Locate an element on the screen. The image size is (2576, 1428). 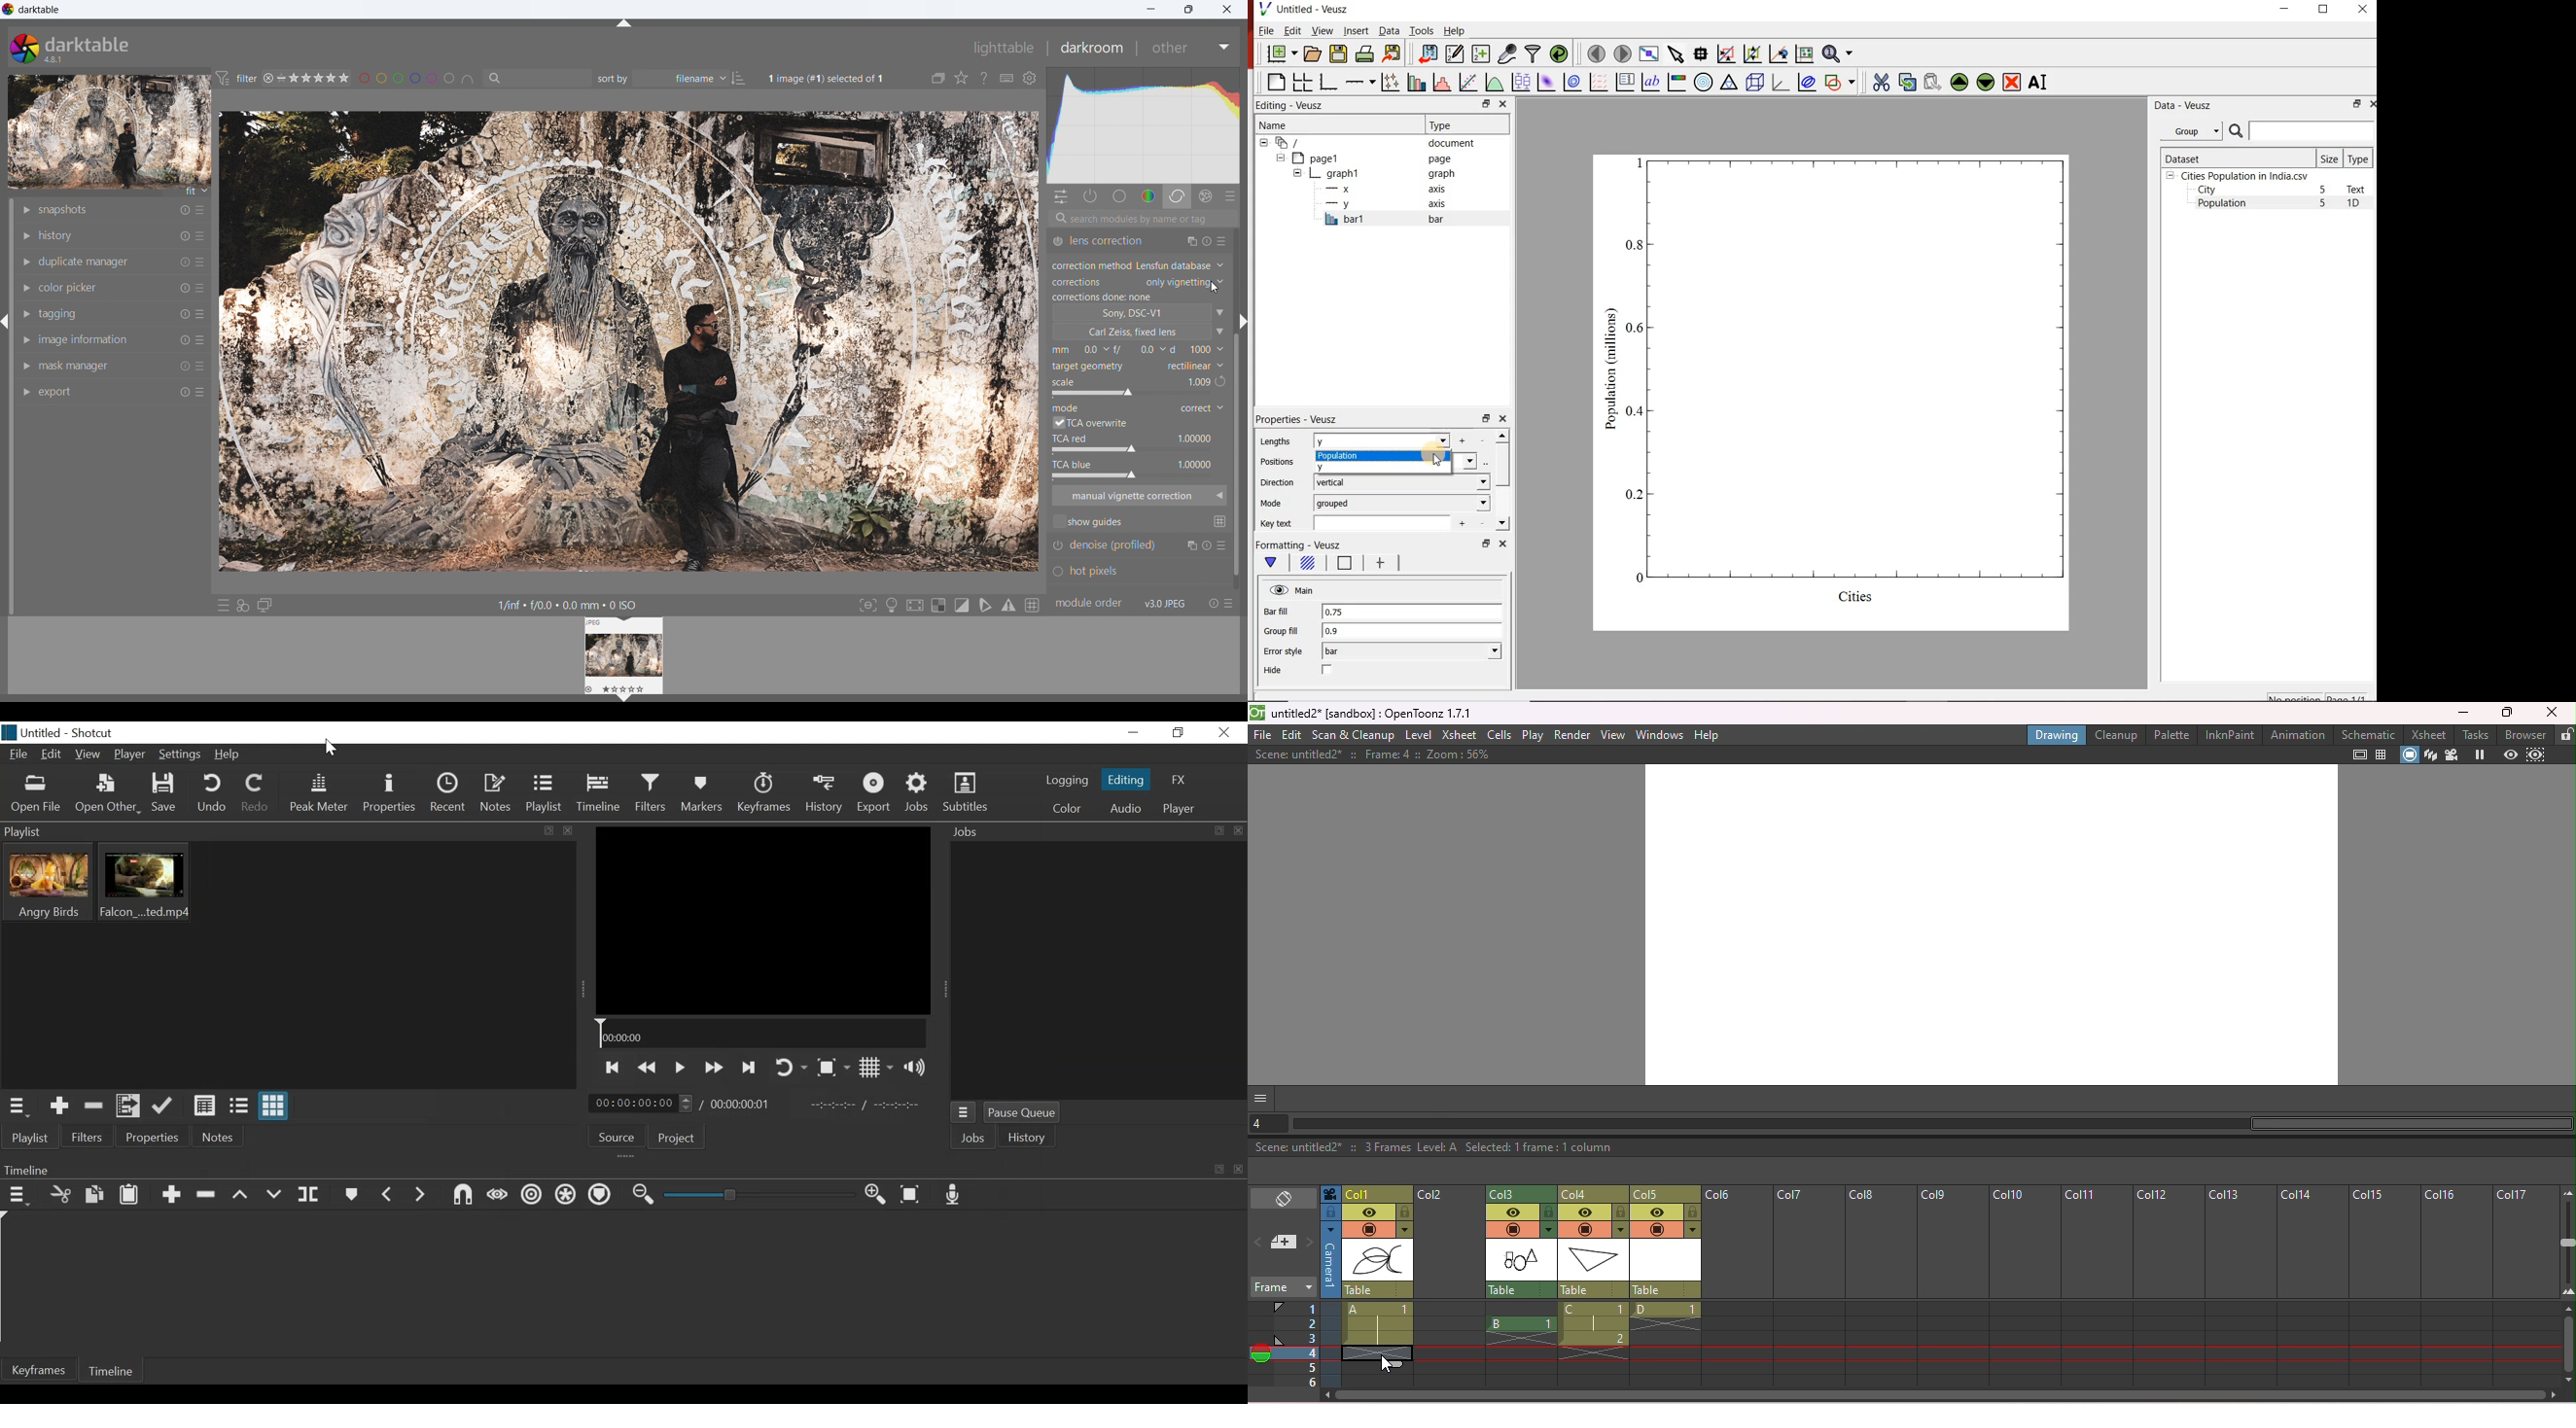
Clip is located at coordinates (146, 881).